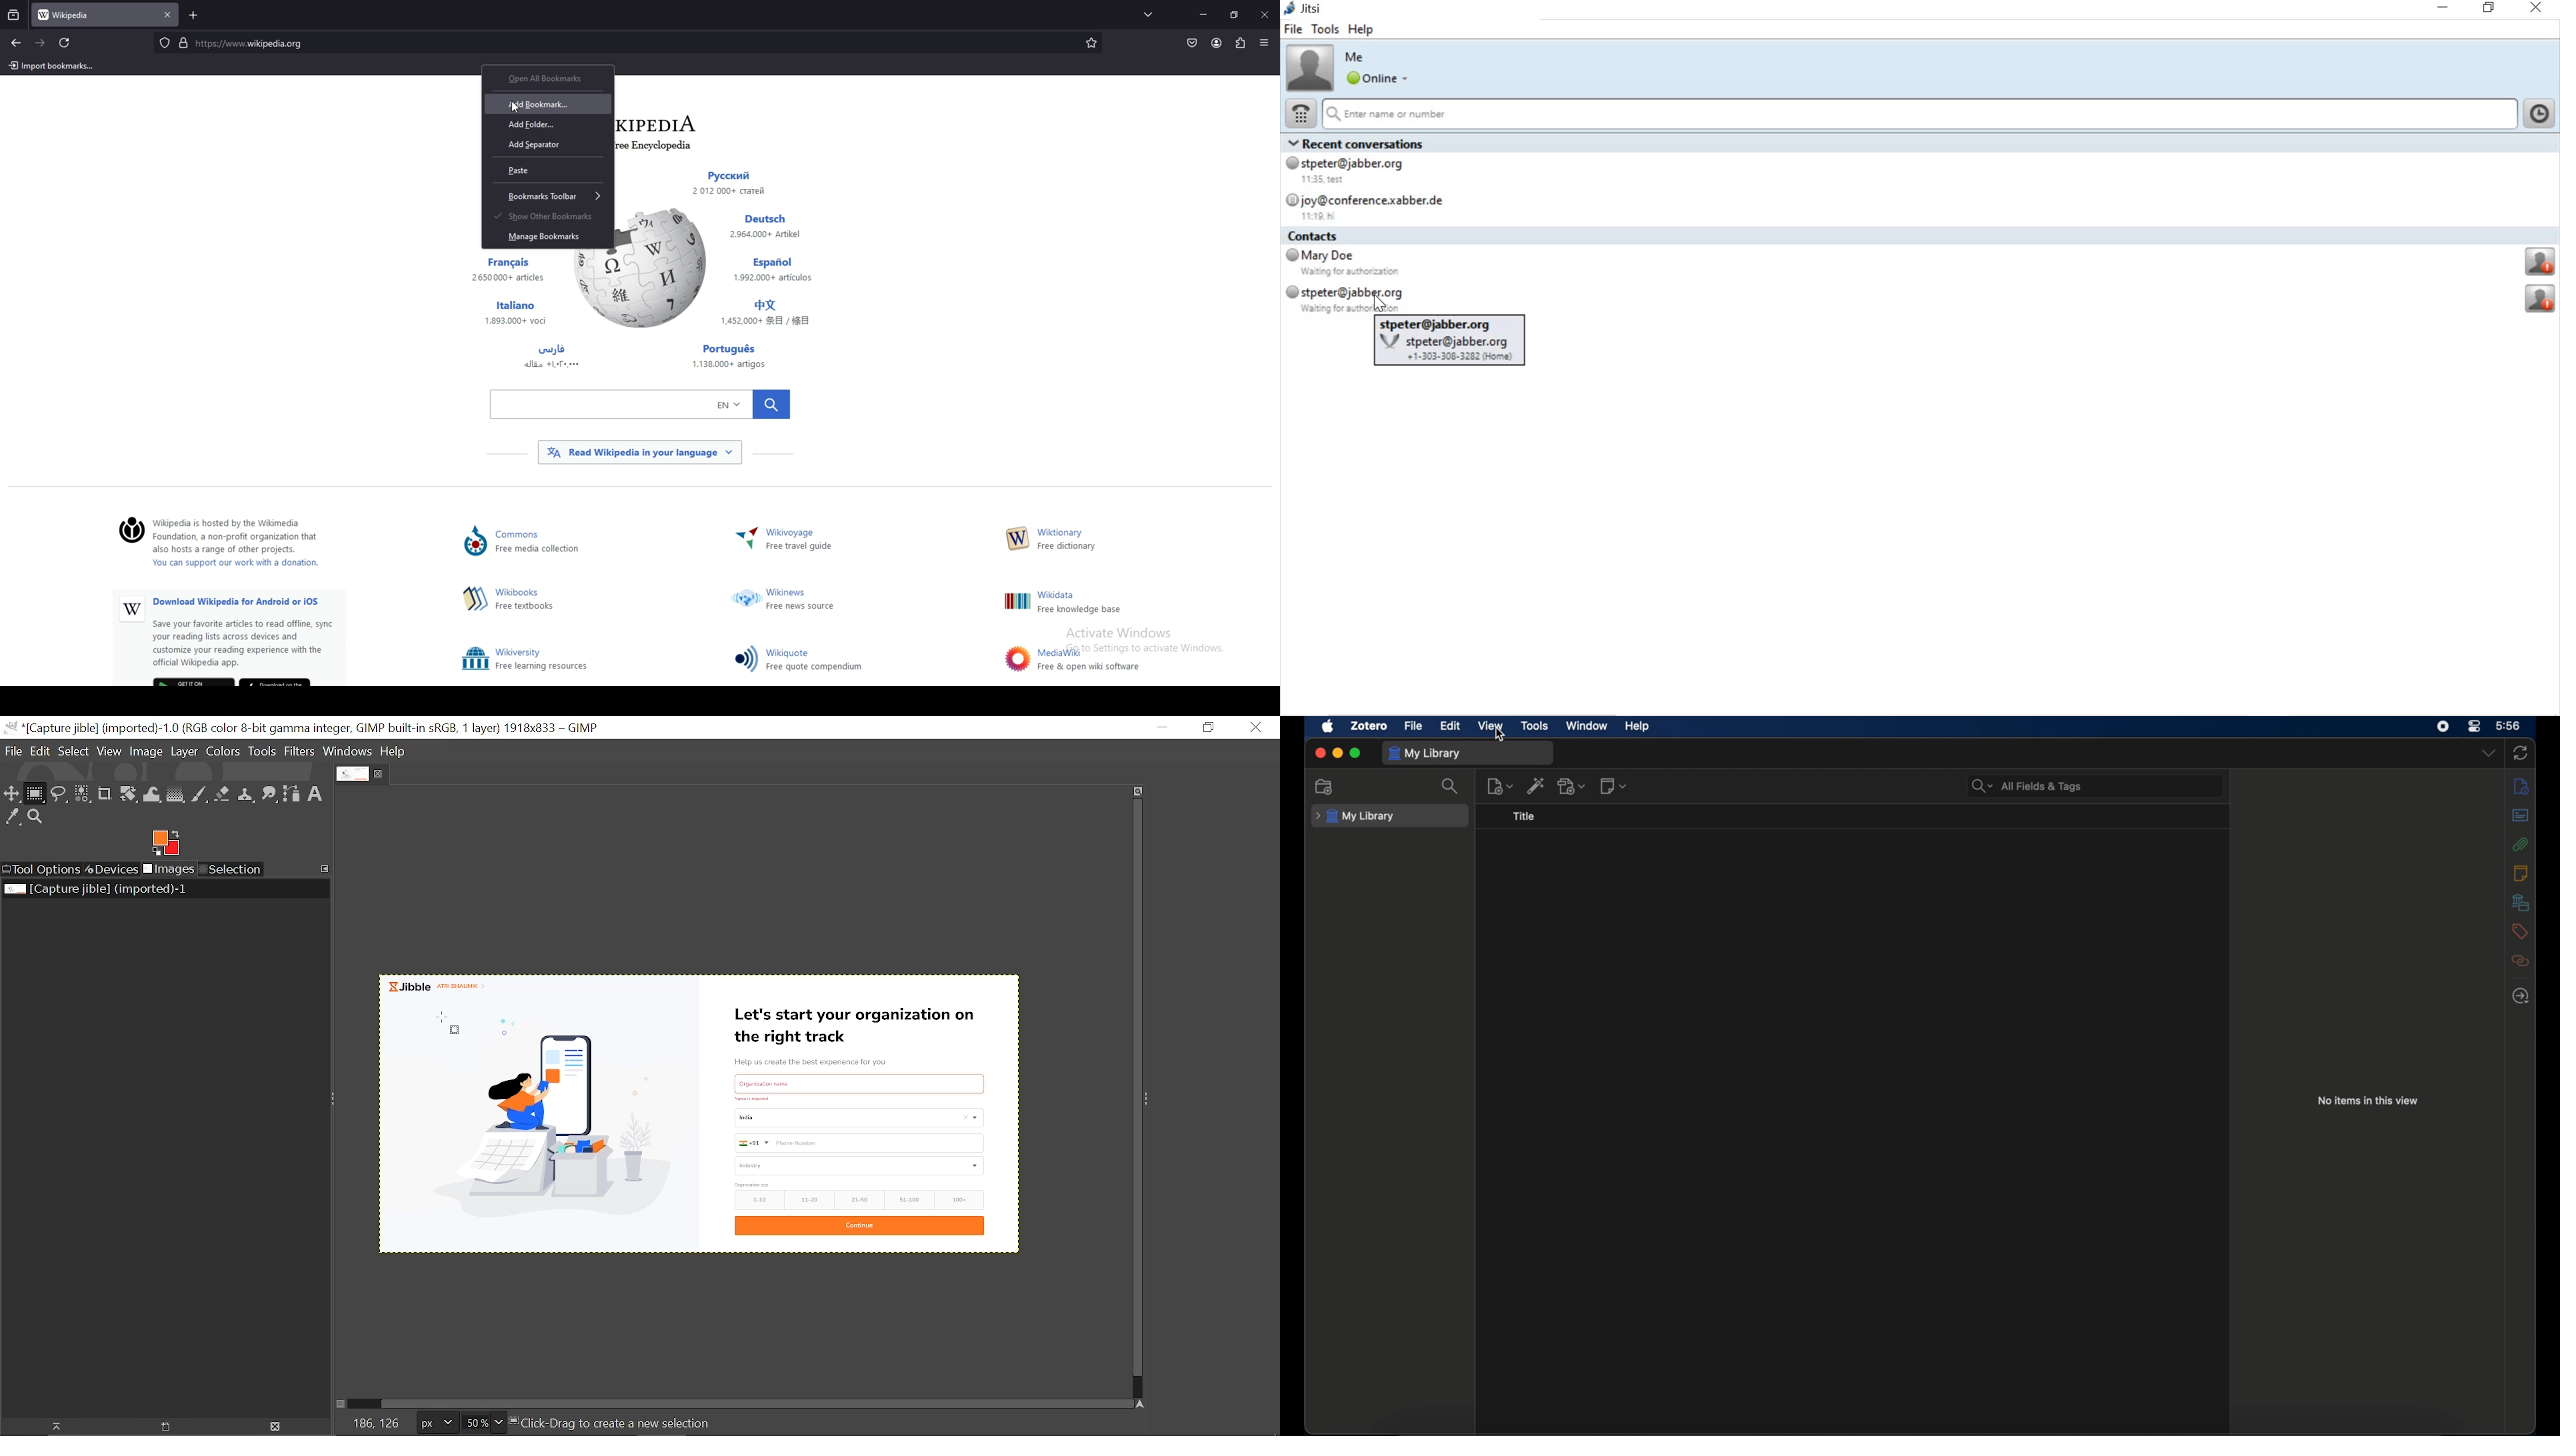 This screenshot has height=1456, width=2576. What do you see at coordinates (2520, 844) in the screenshot?
I see `attachments` at bounding box center [2520, 844].